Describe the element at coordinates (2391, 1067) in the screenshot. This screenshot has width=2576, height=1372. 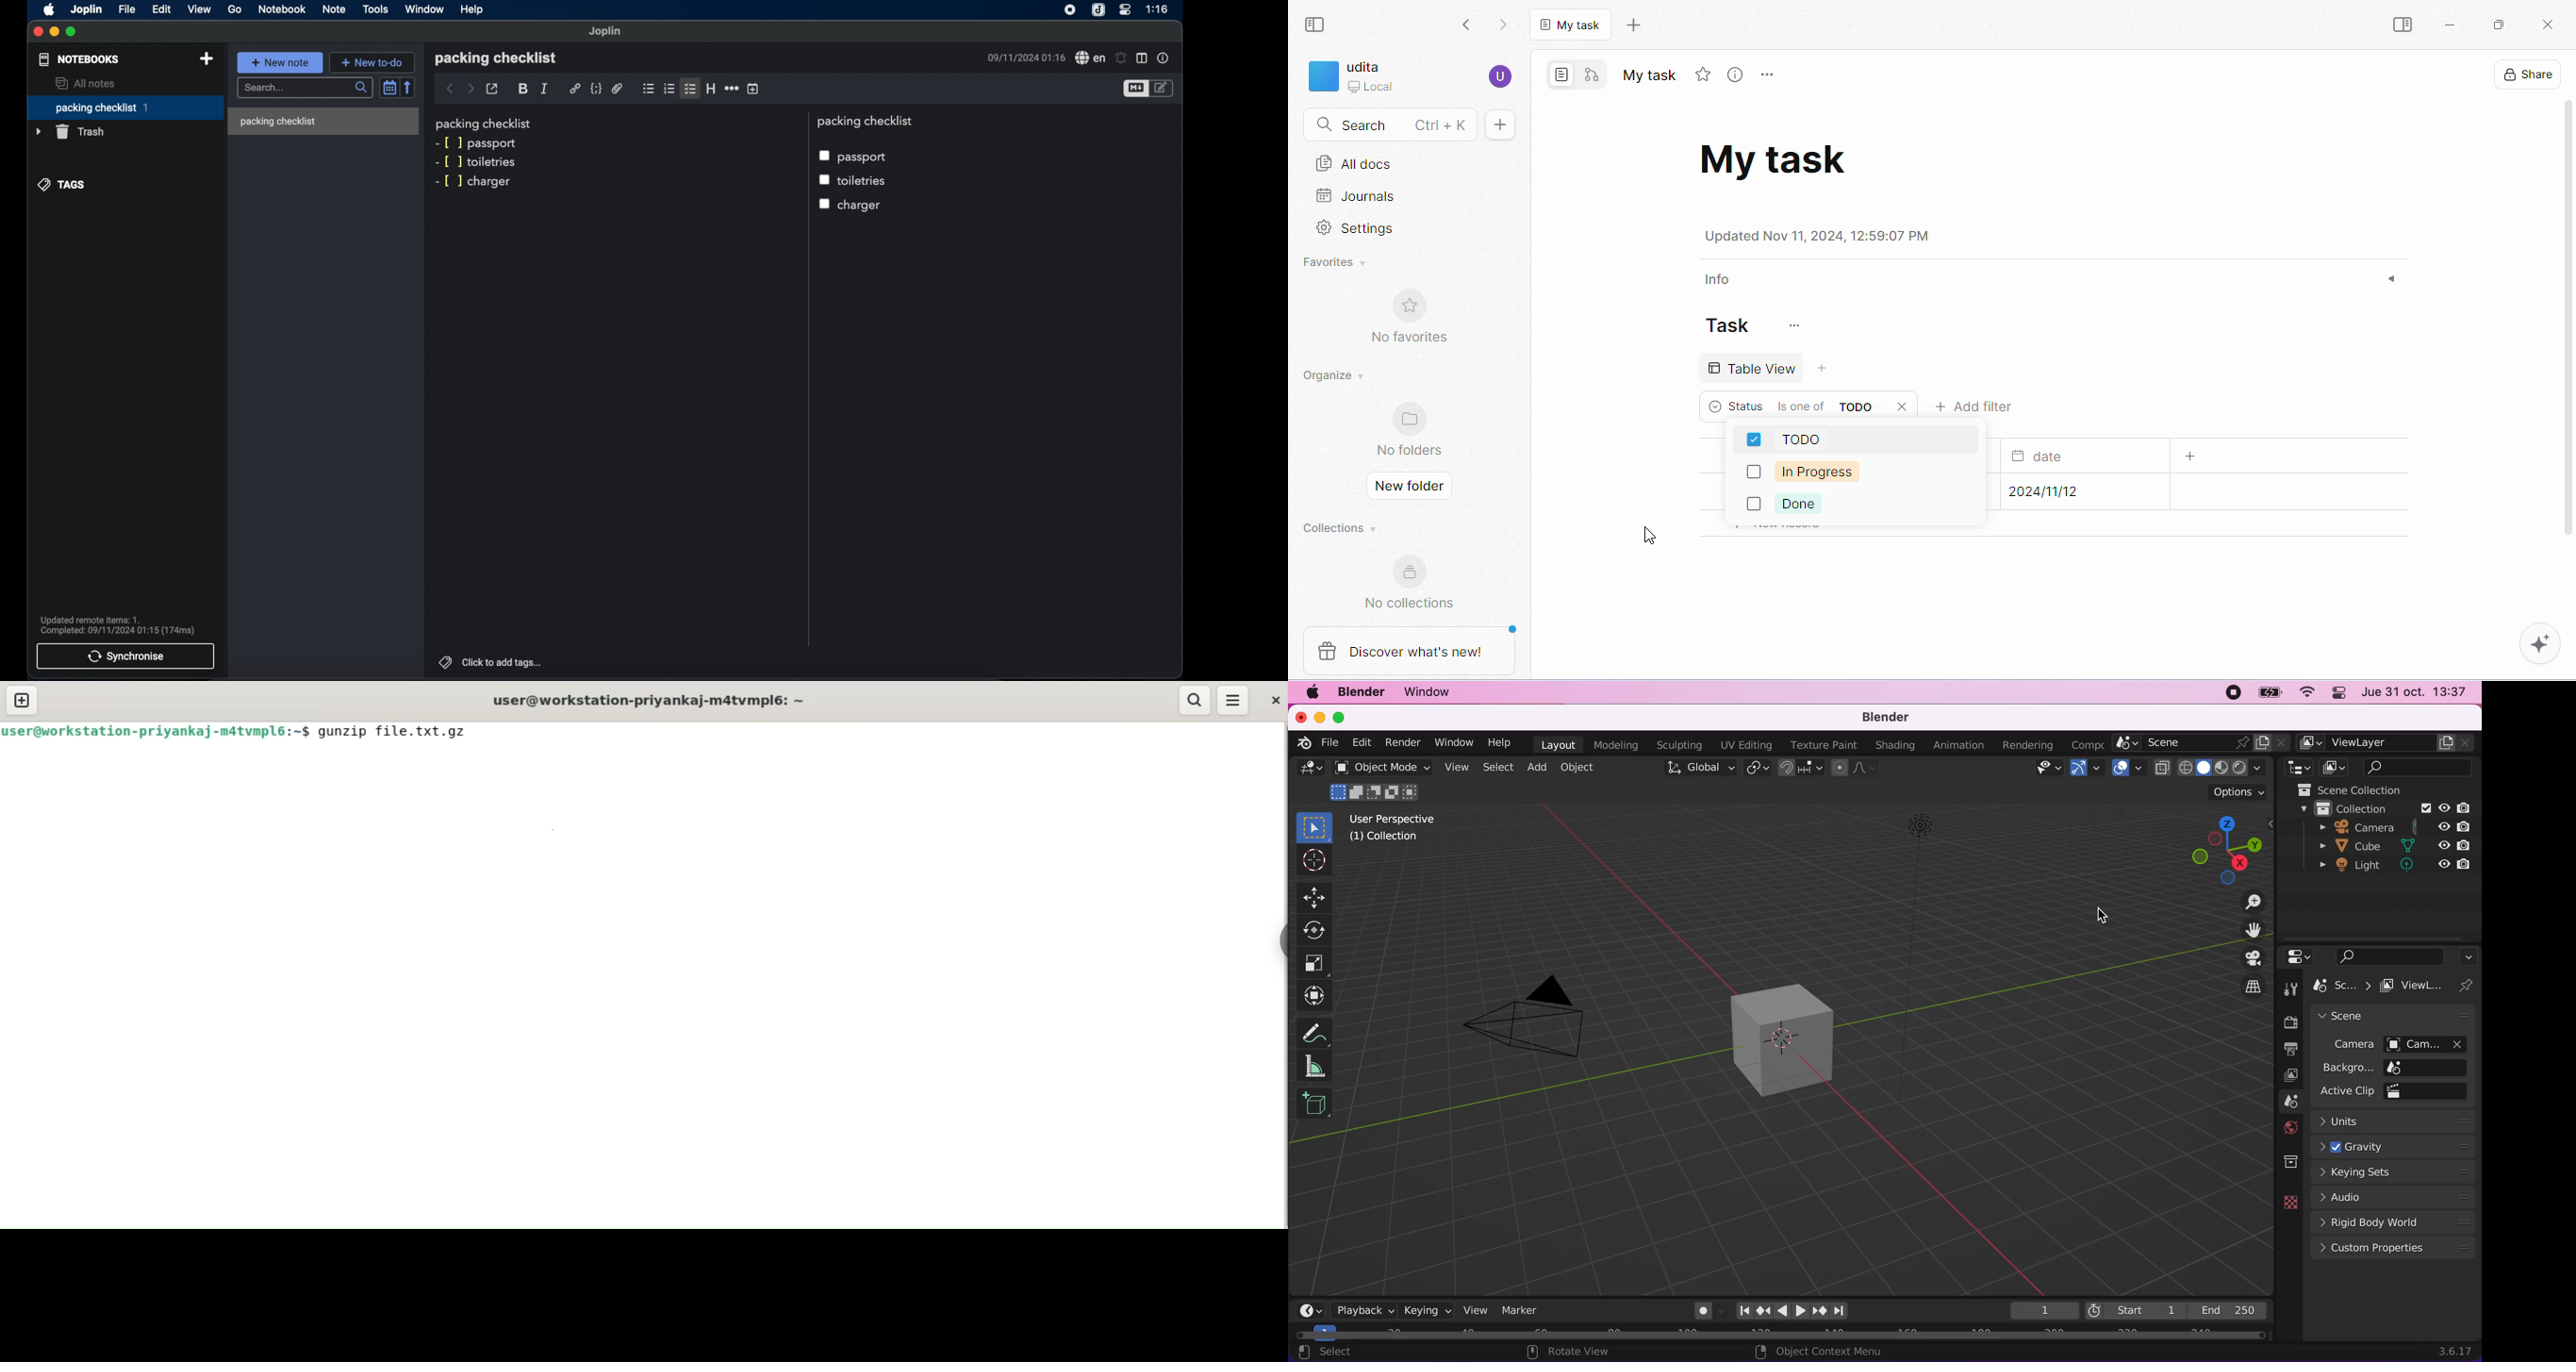
I see `background` at that location.